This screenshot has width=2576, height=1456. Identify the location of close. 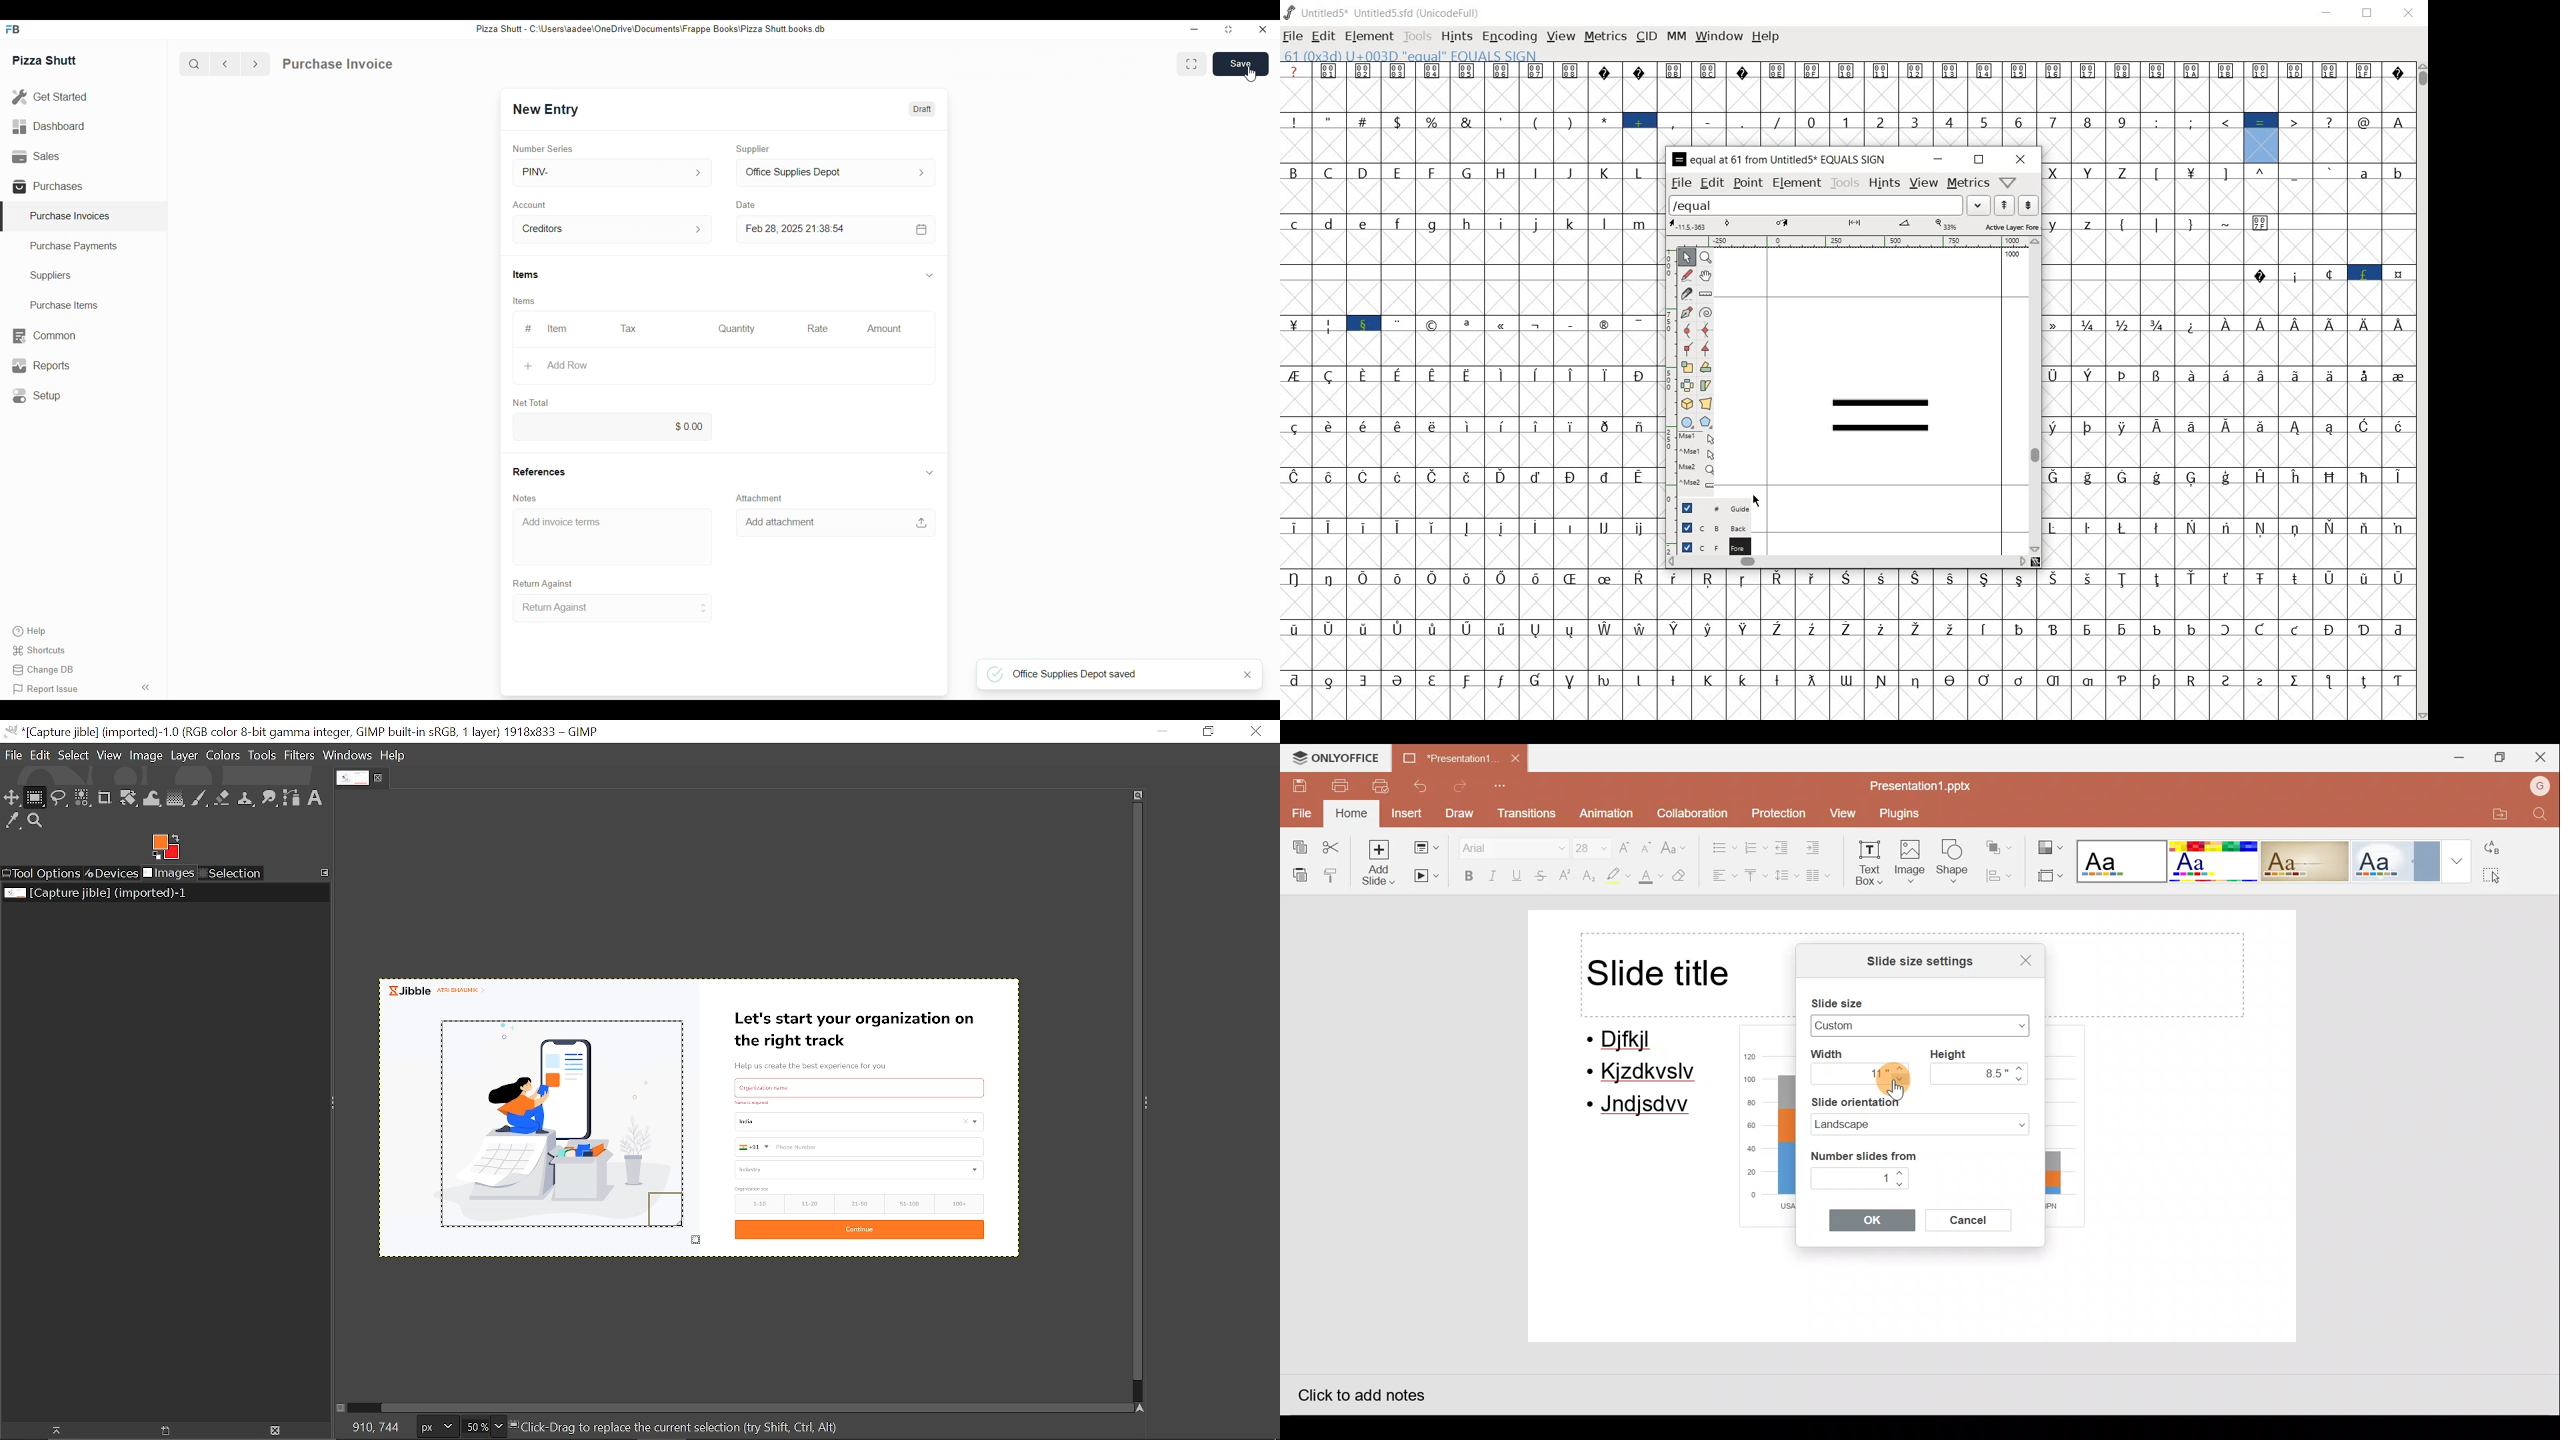
(2409, 14).